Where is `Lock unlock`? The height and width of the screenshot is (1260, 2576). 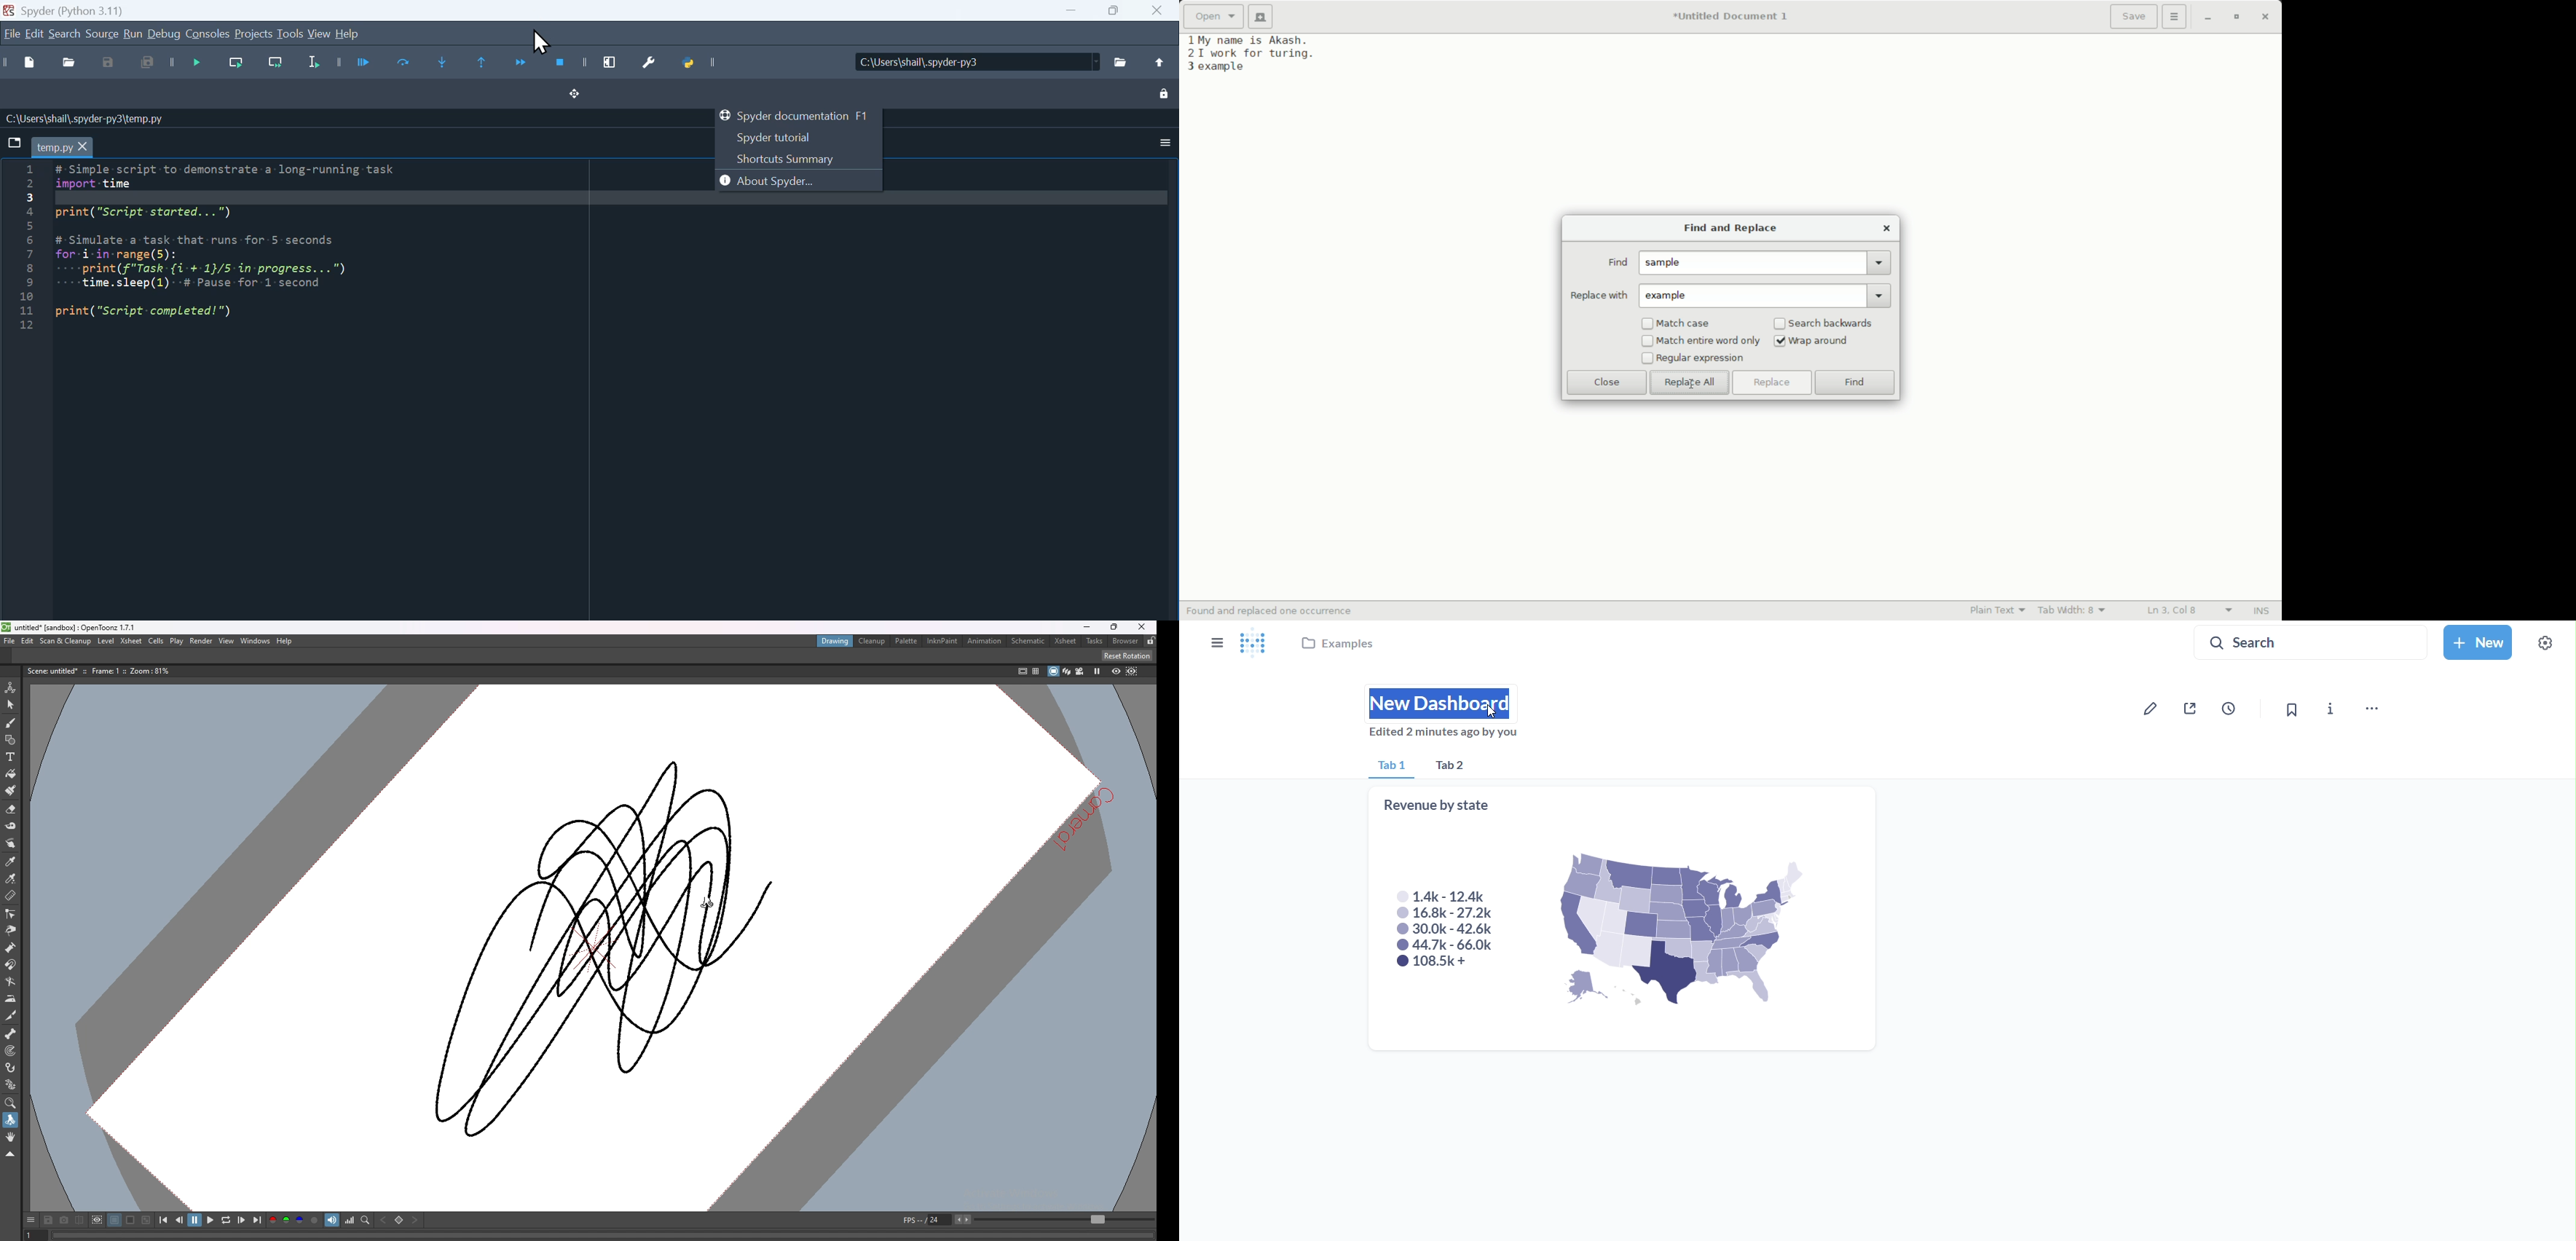 Lock unlock is located at coordinates (1164, 95).